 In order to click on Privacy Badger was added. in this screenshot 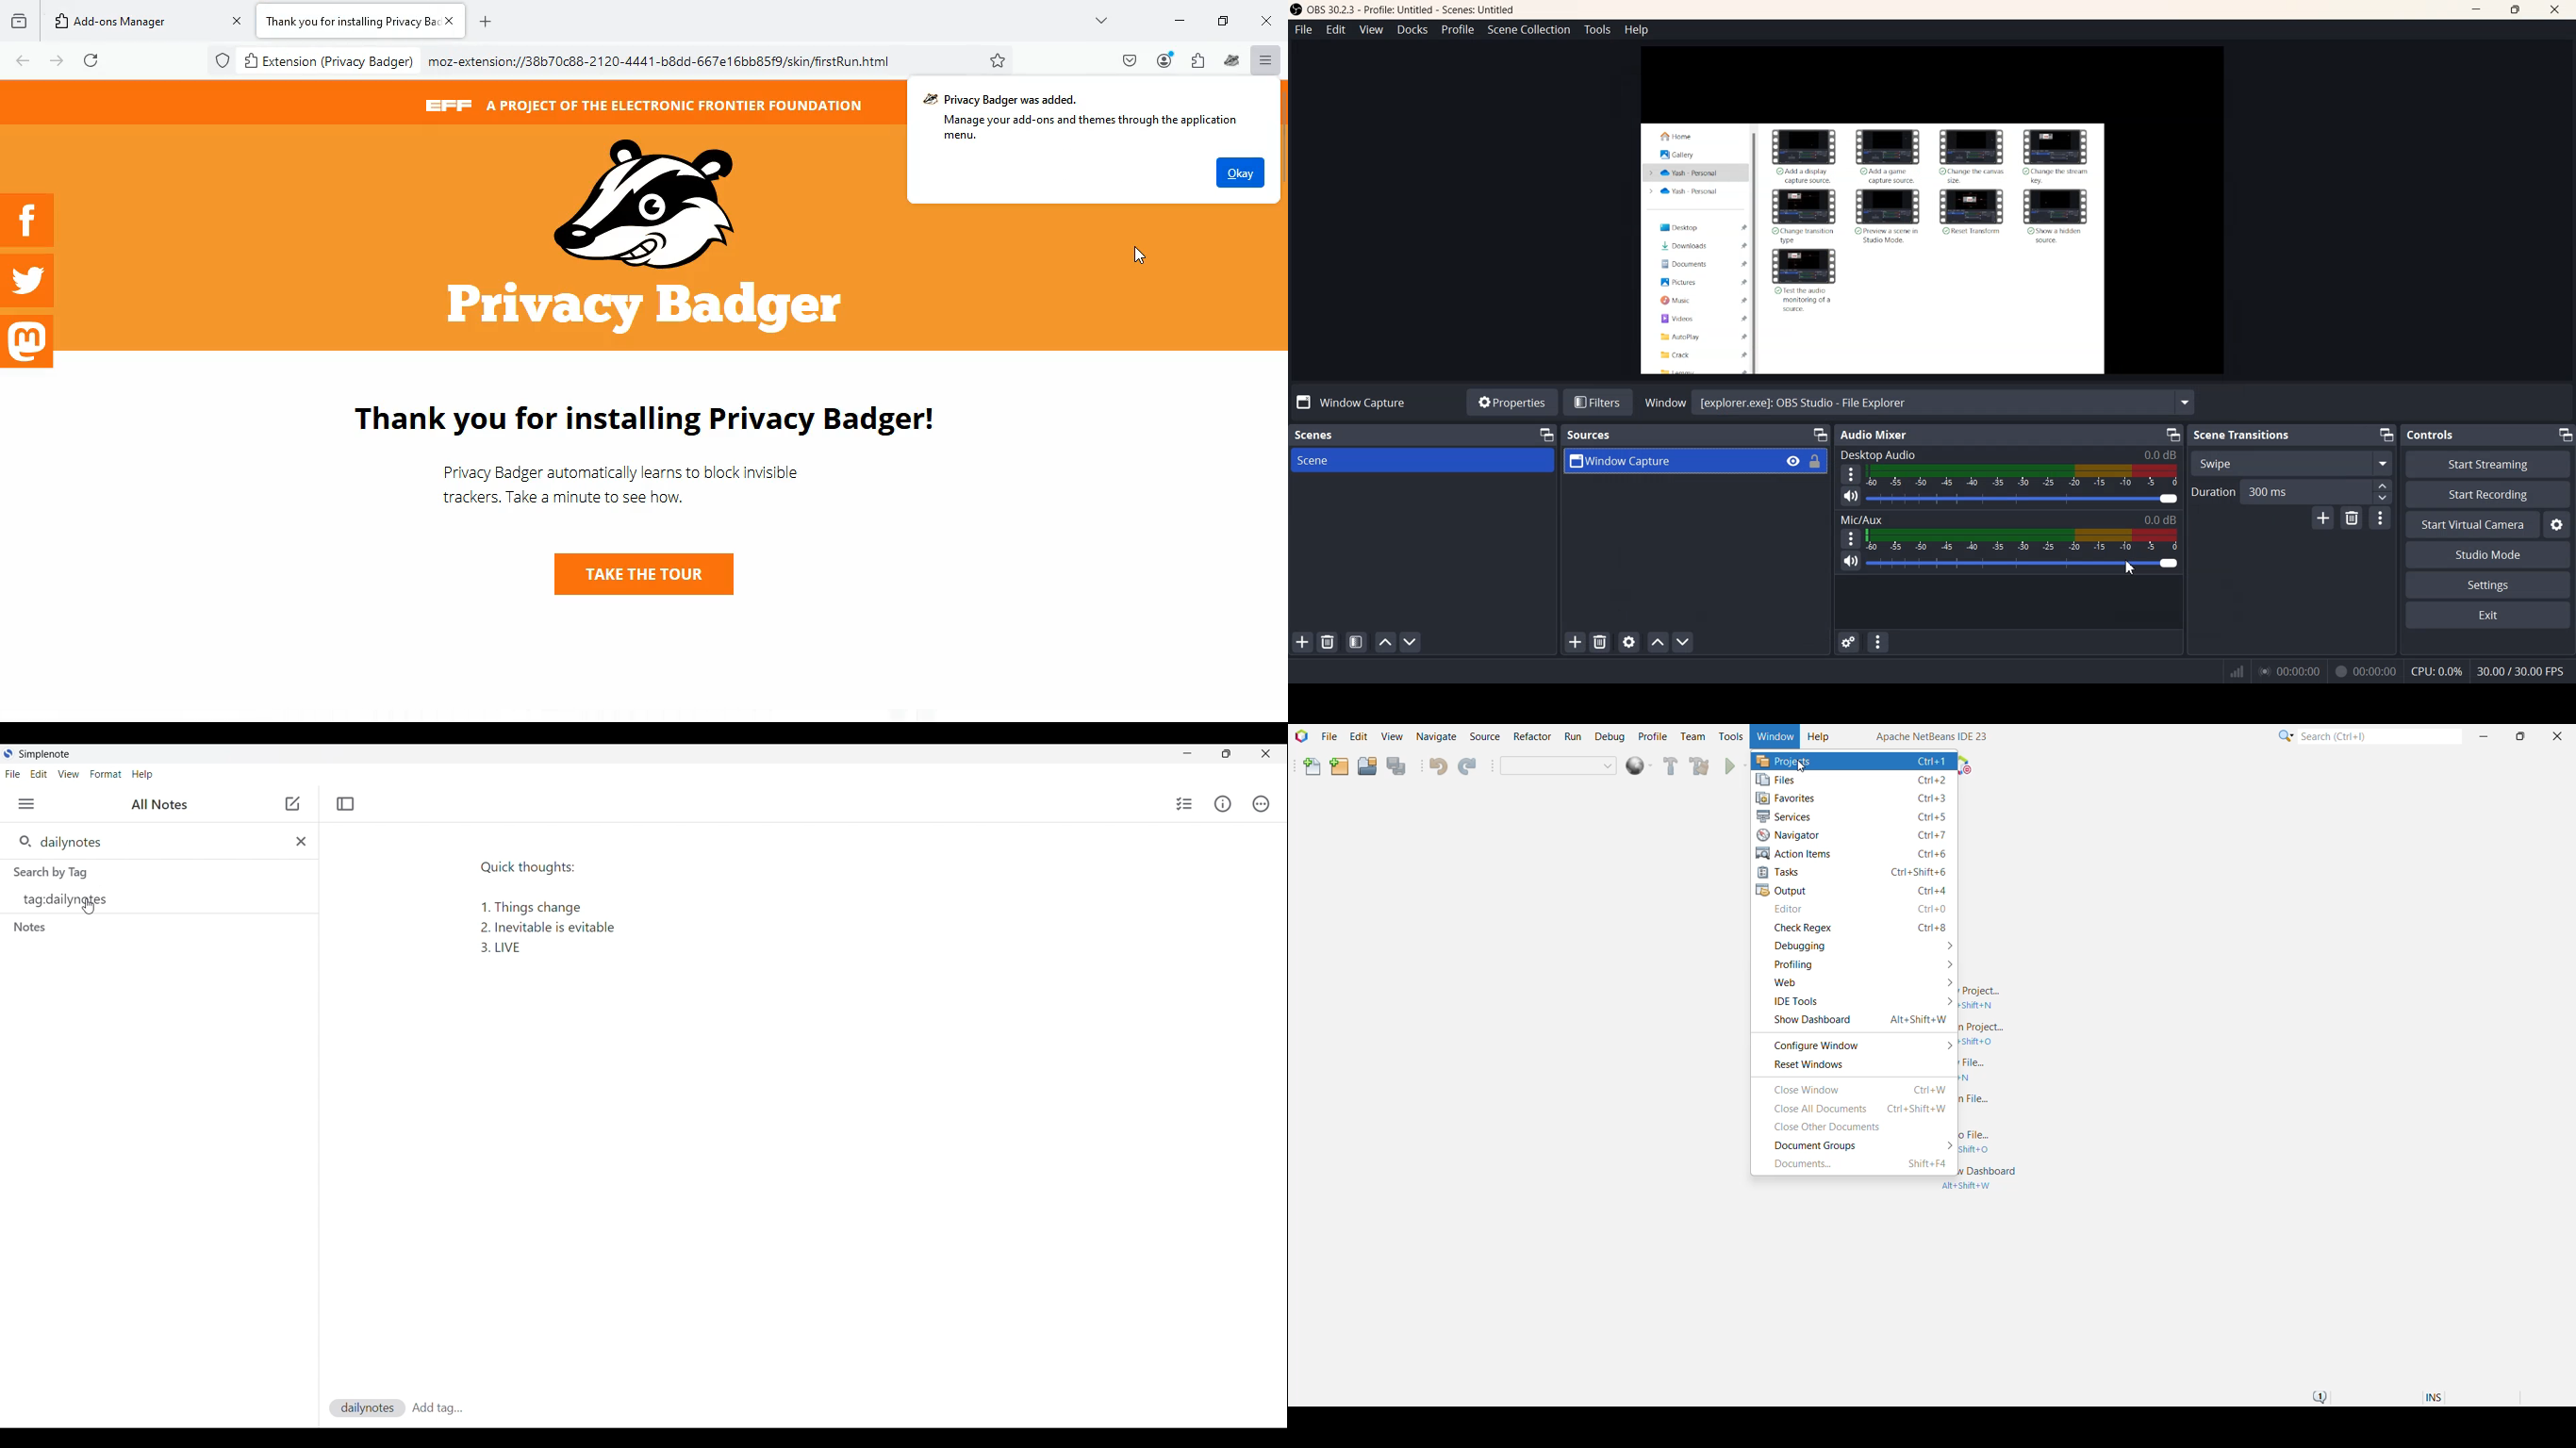, I will do `click(1005, 100)`.